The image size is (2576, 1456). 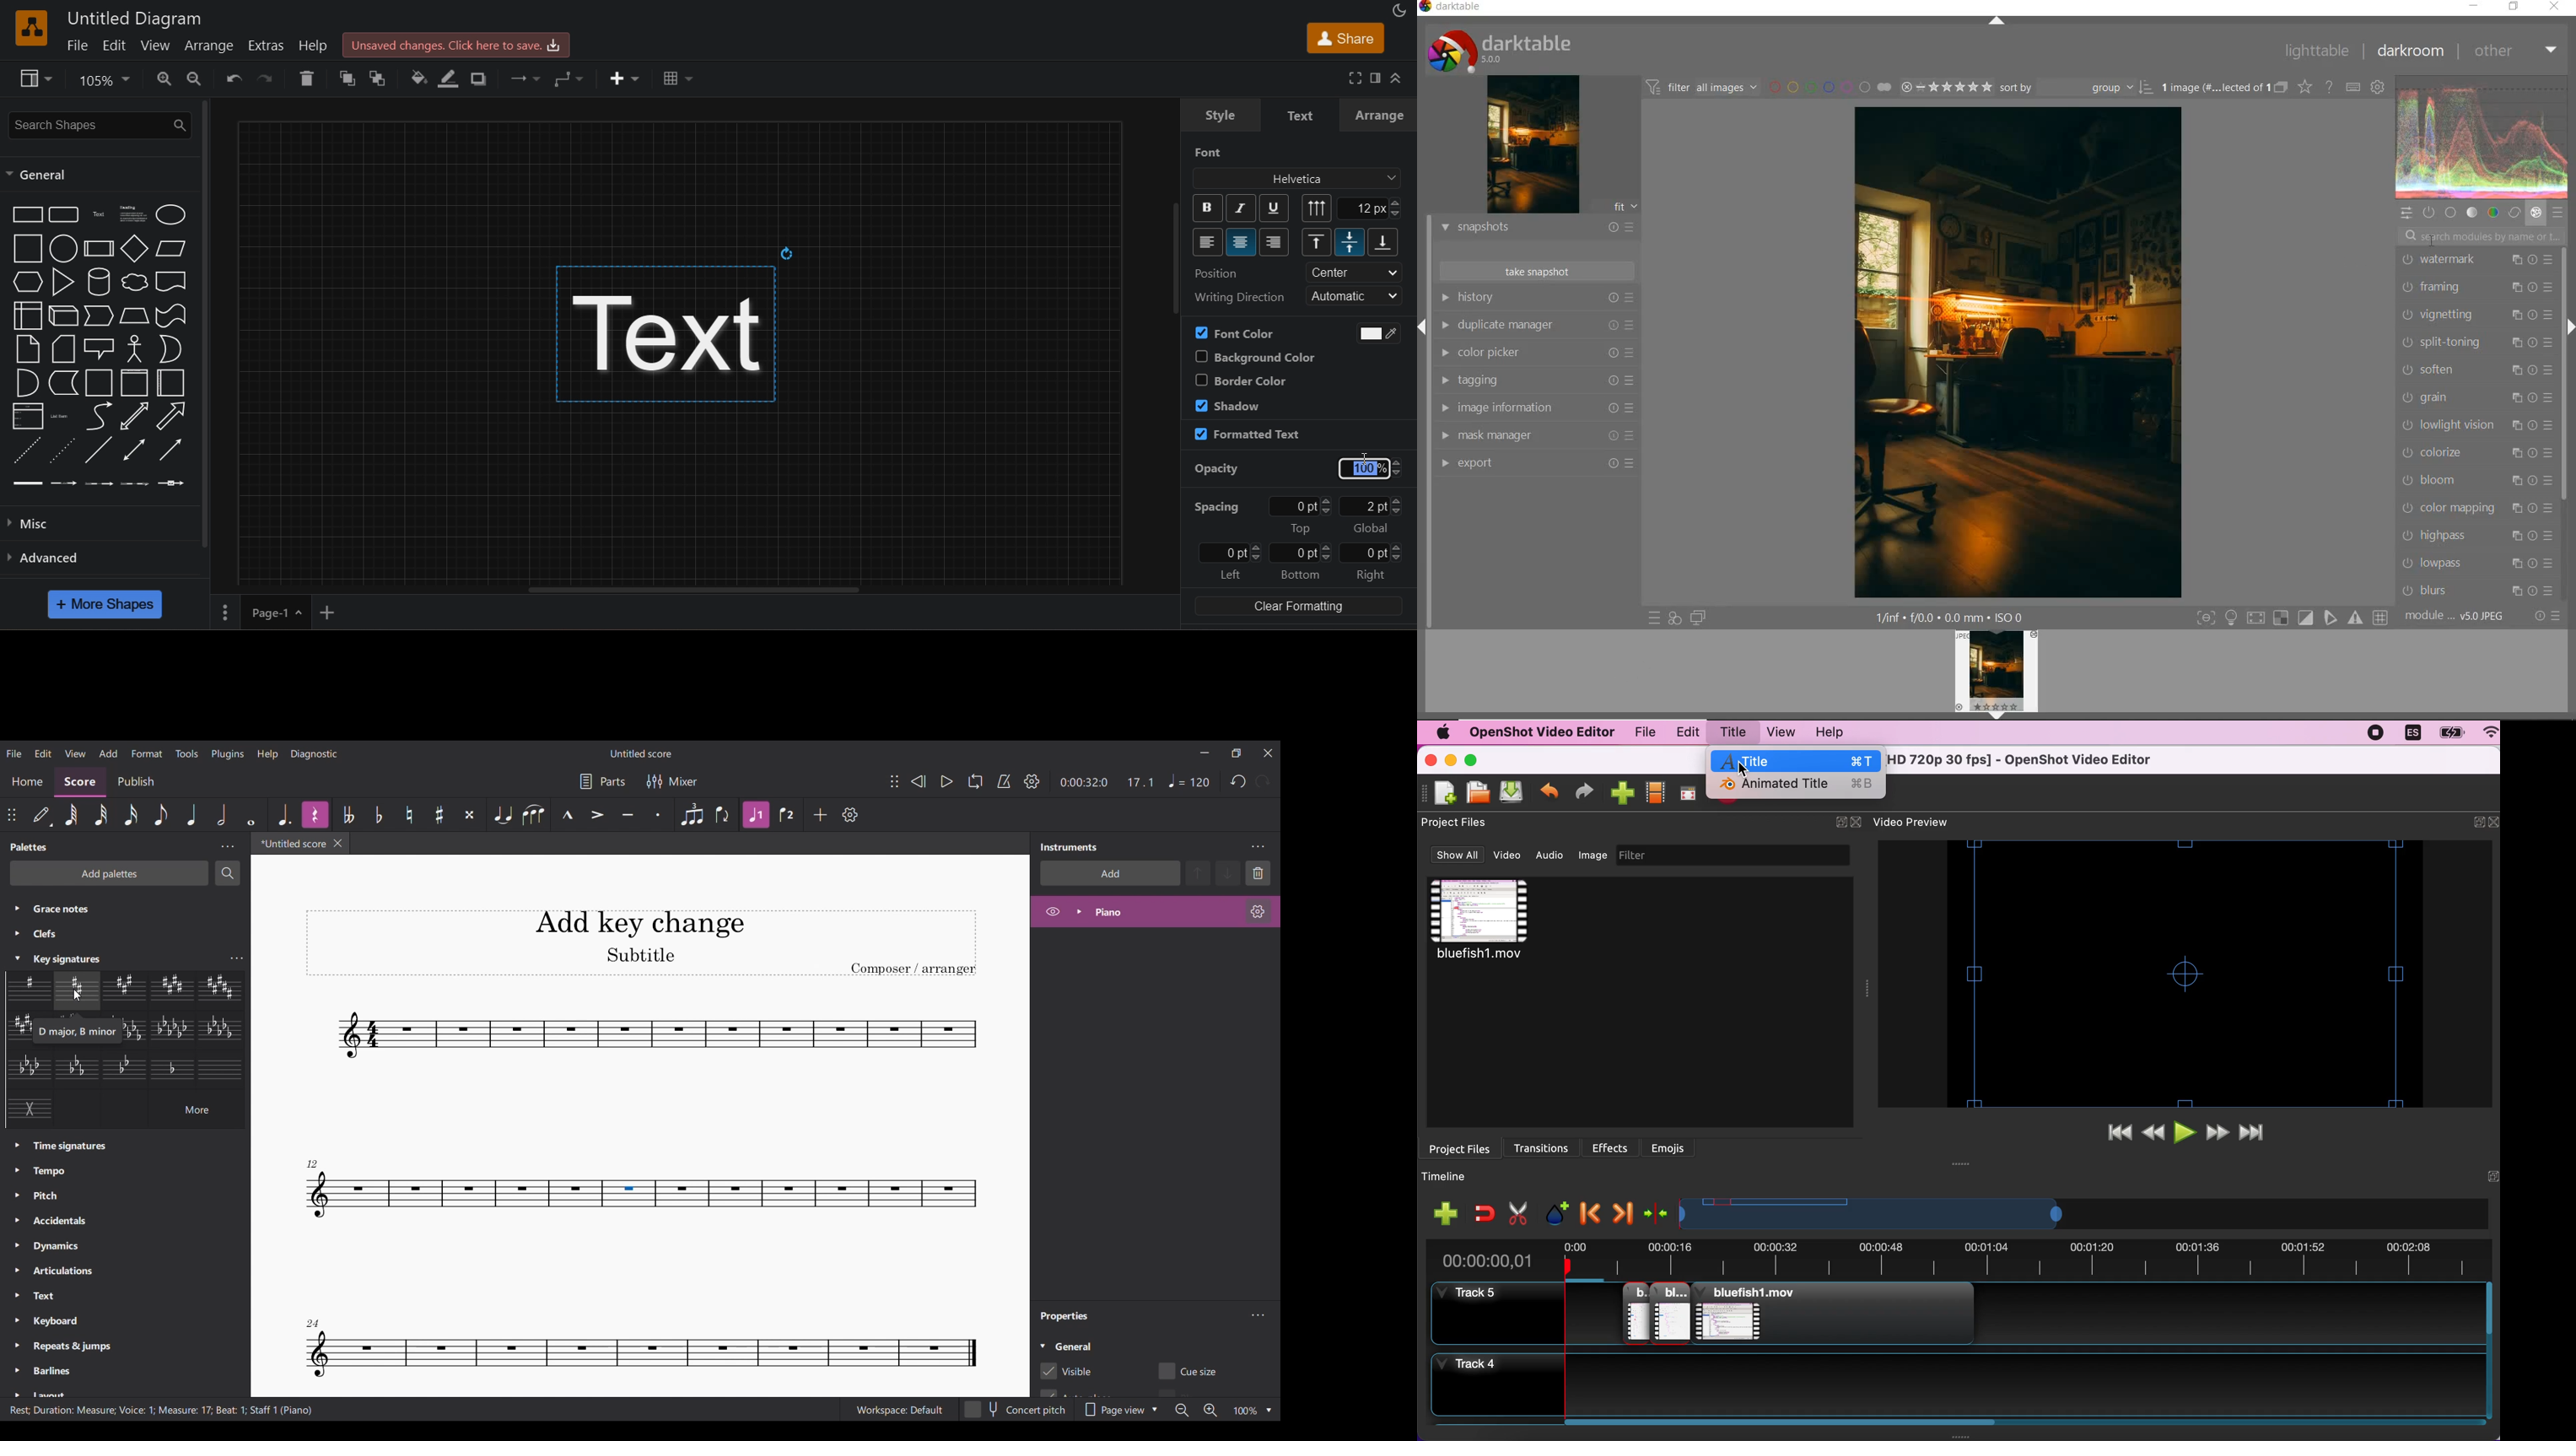 What do you see at coordinates (1263, 781) in the screenshot?
I see `Redo` at bounding box center [1263, 781].